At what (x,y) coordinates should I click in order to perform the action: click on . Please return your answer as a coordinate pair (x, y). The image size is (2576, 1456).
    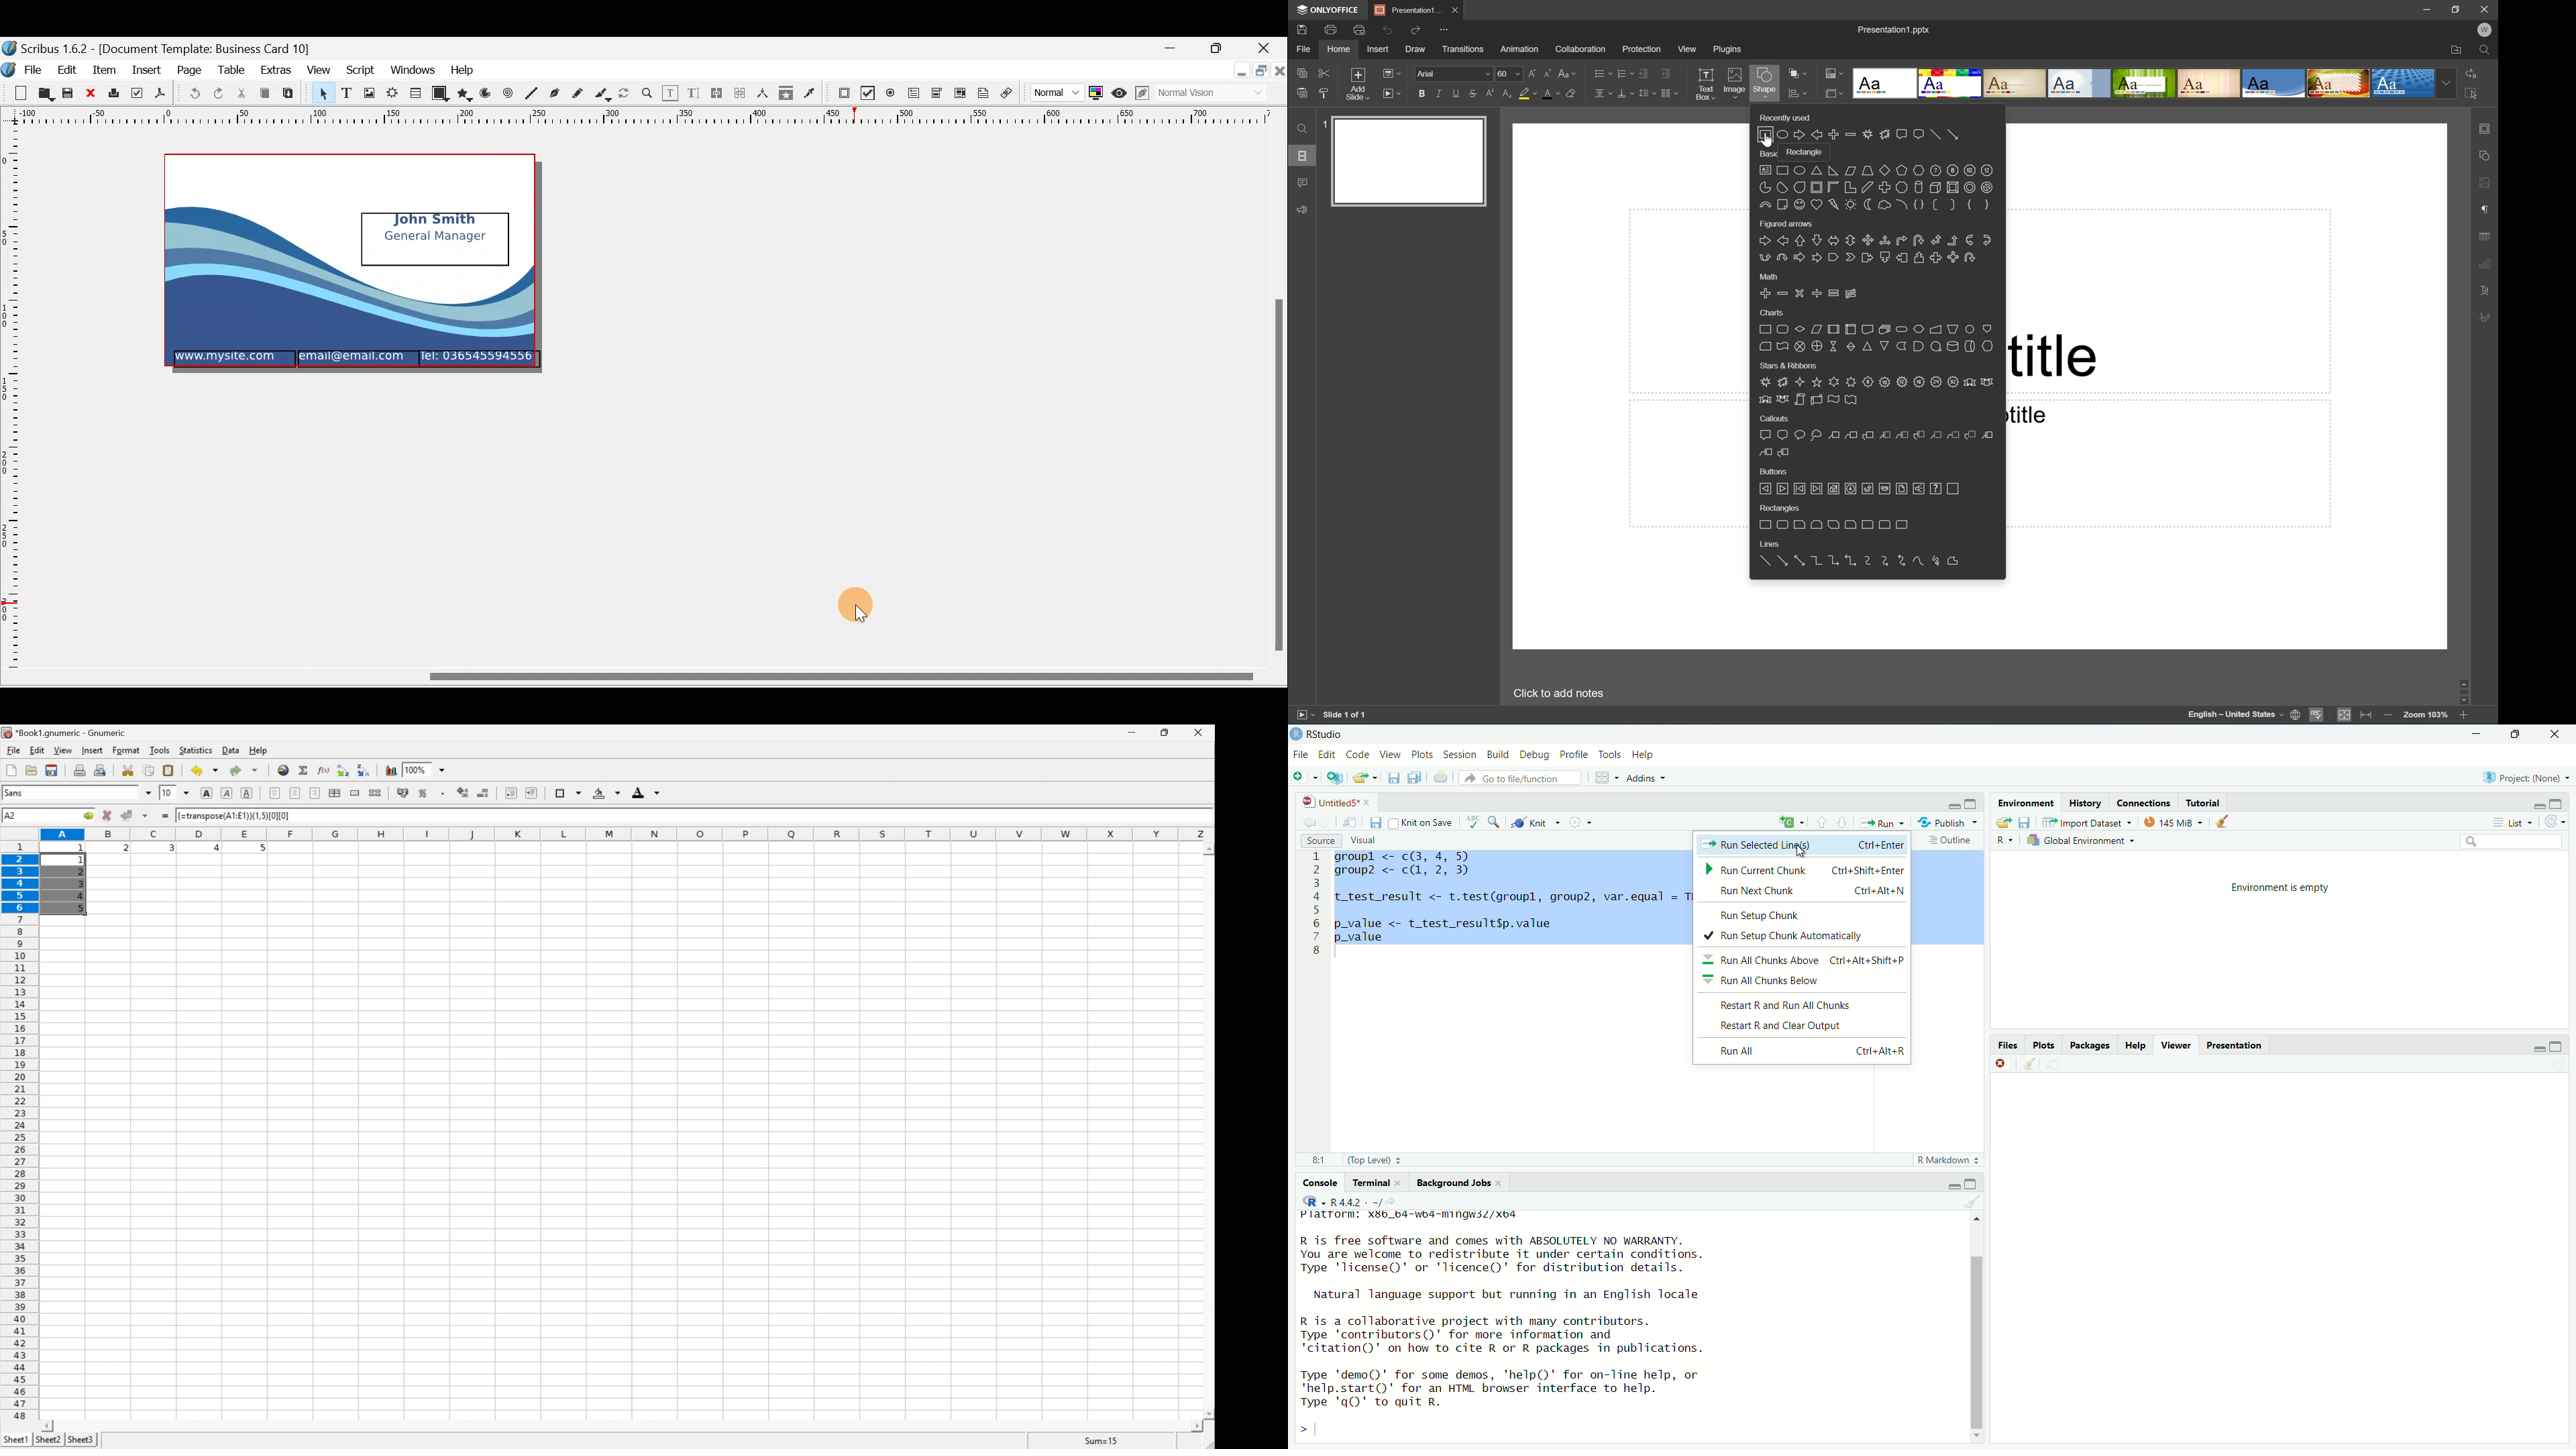
    Looking at the image, I should click on (2006, 841).